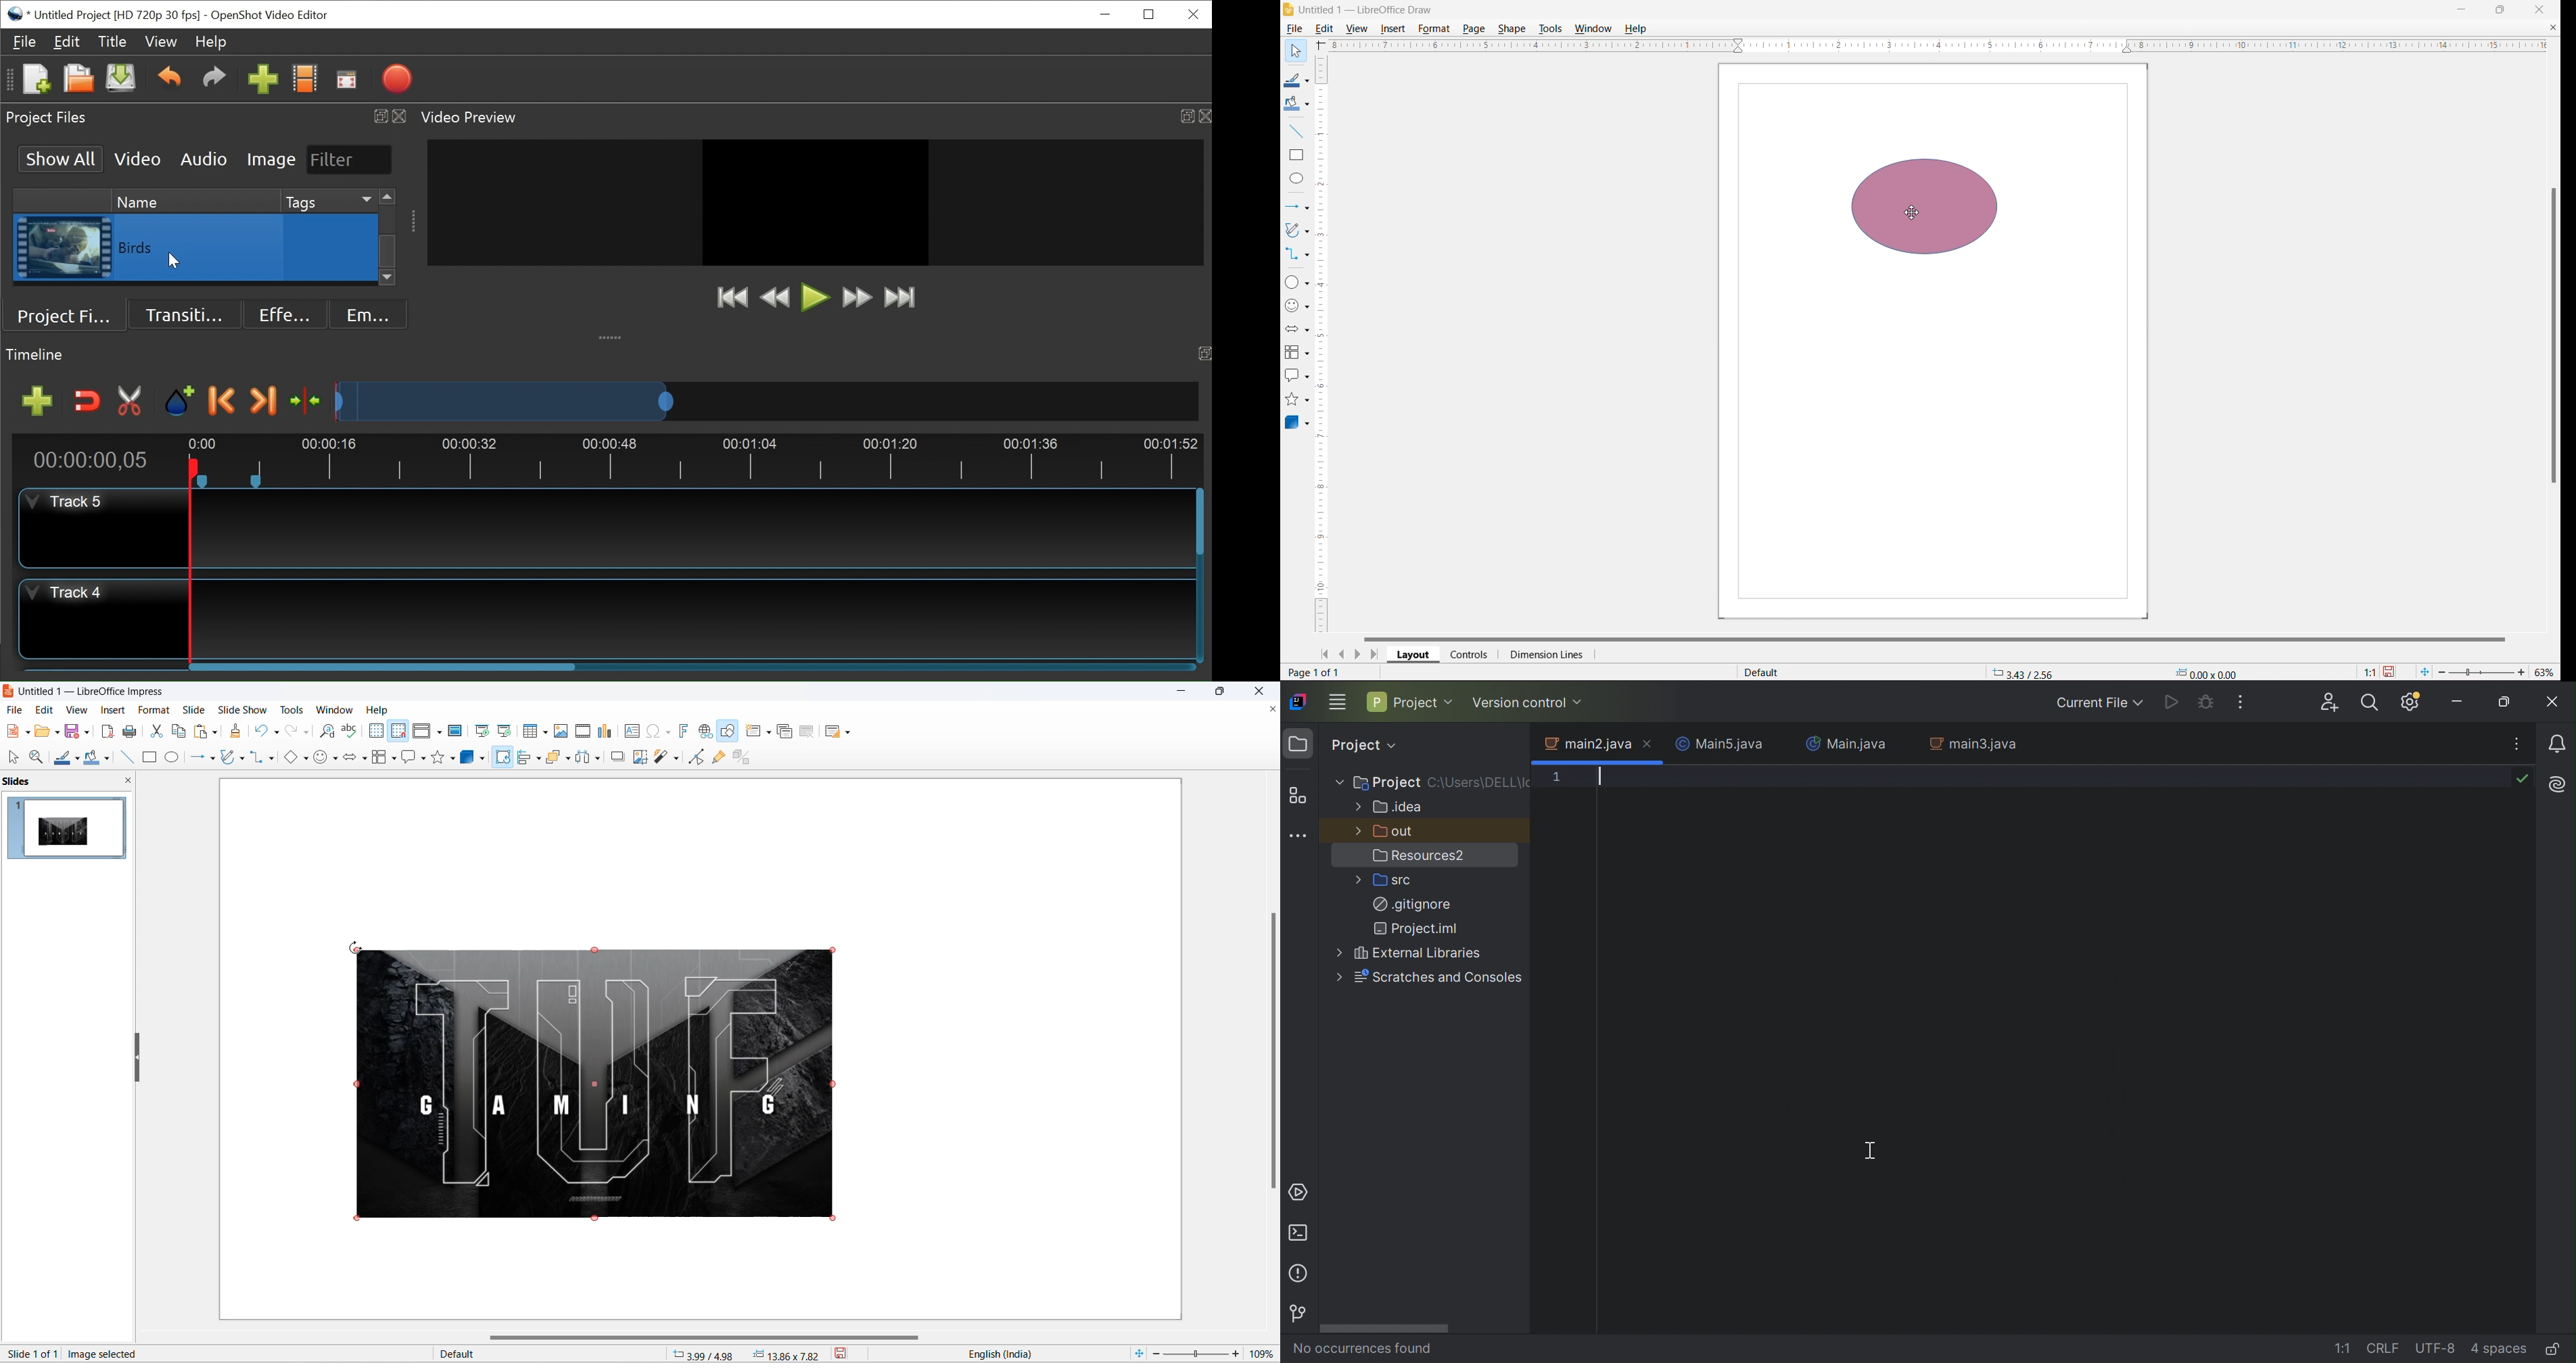 Image resolution: width=2576 pixels, height=1372 pixels. Describe the element at coordinates (729, 732) in the screenshot. I see `draw shapes ` at that location.